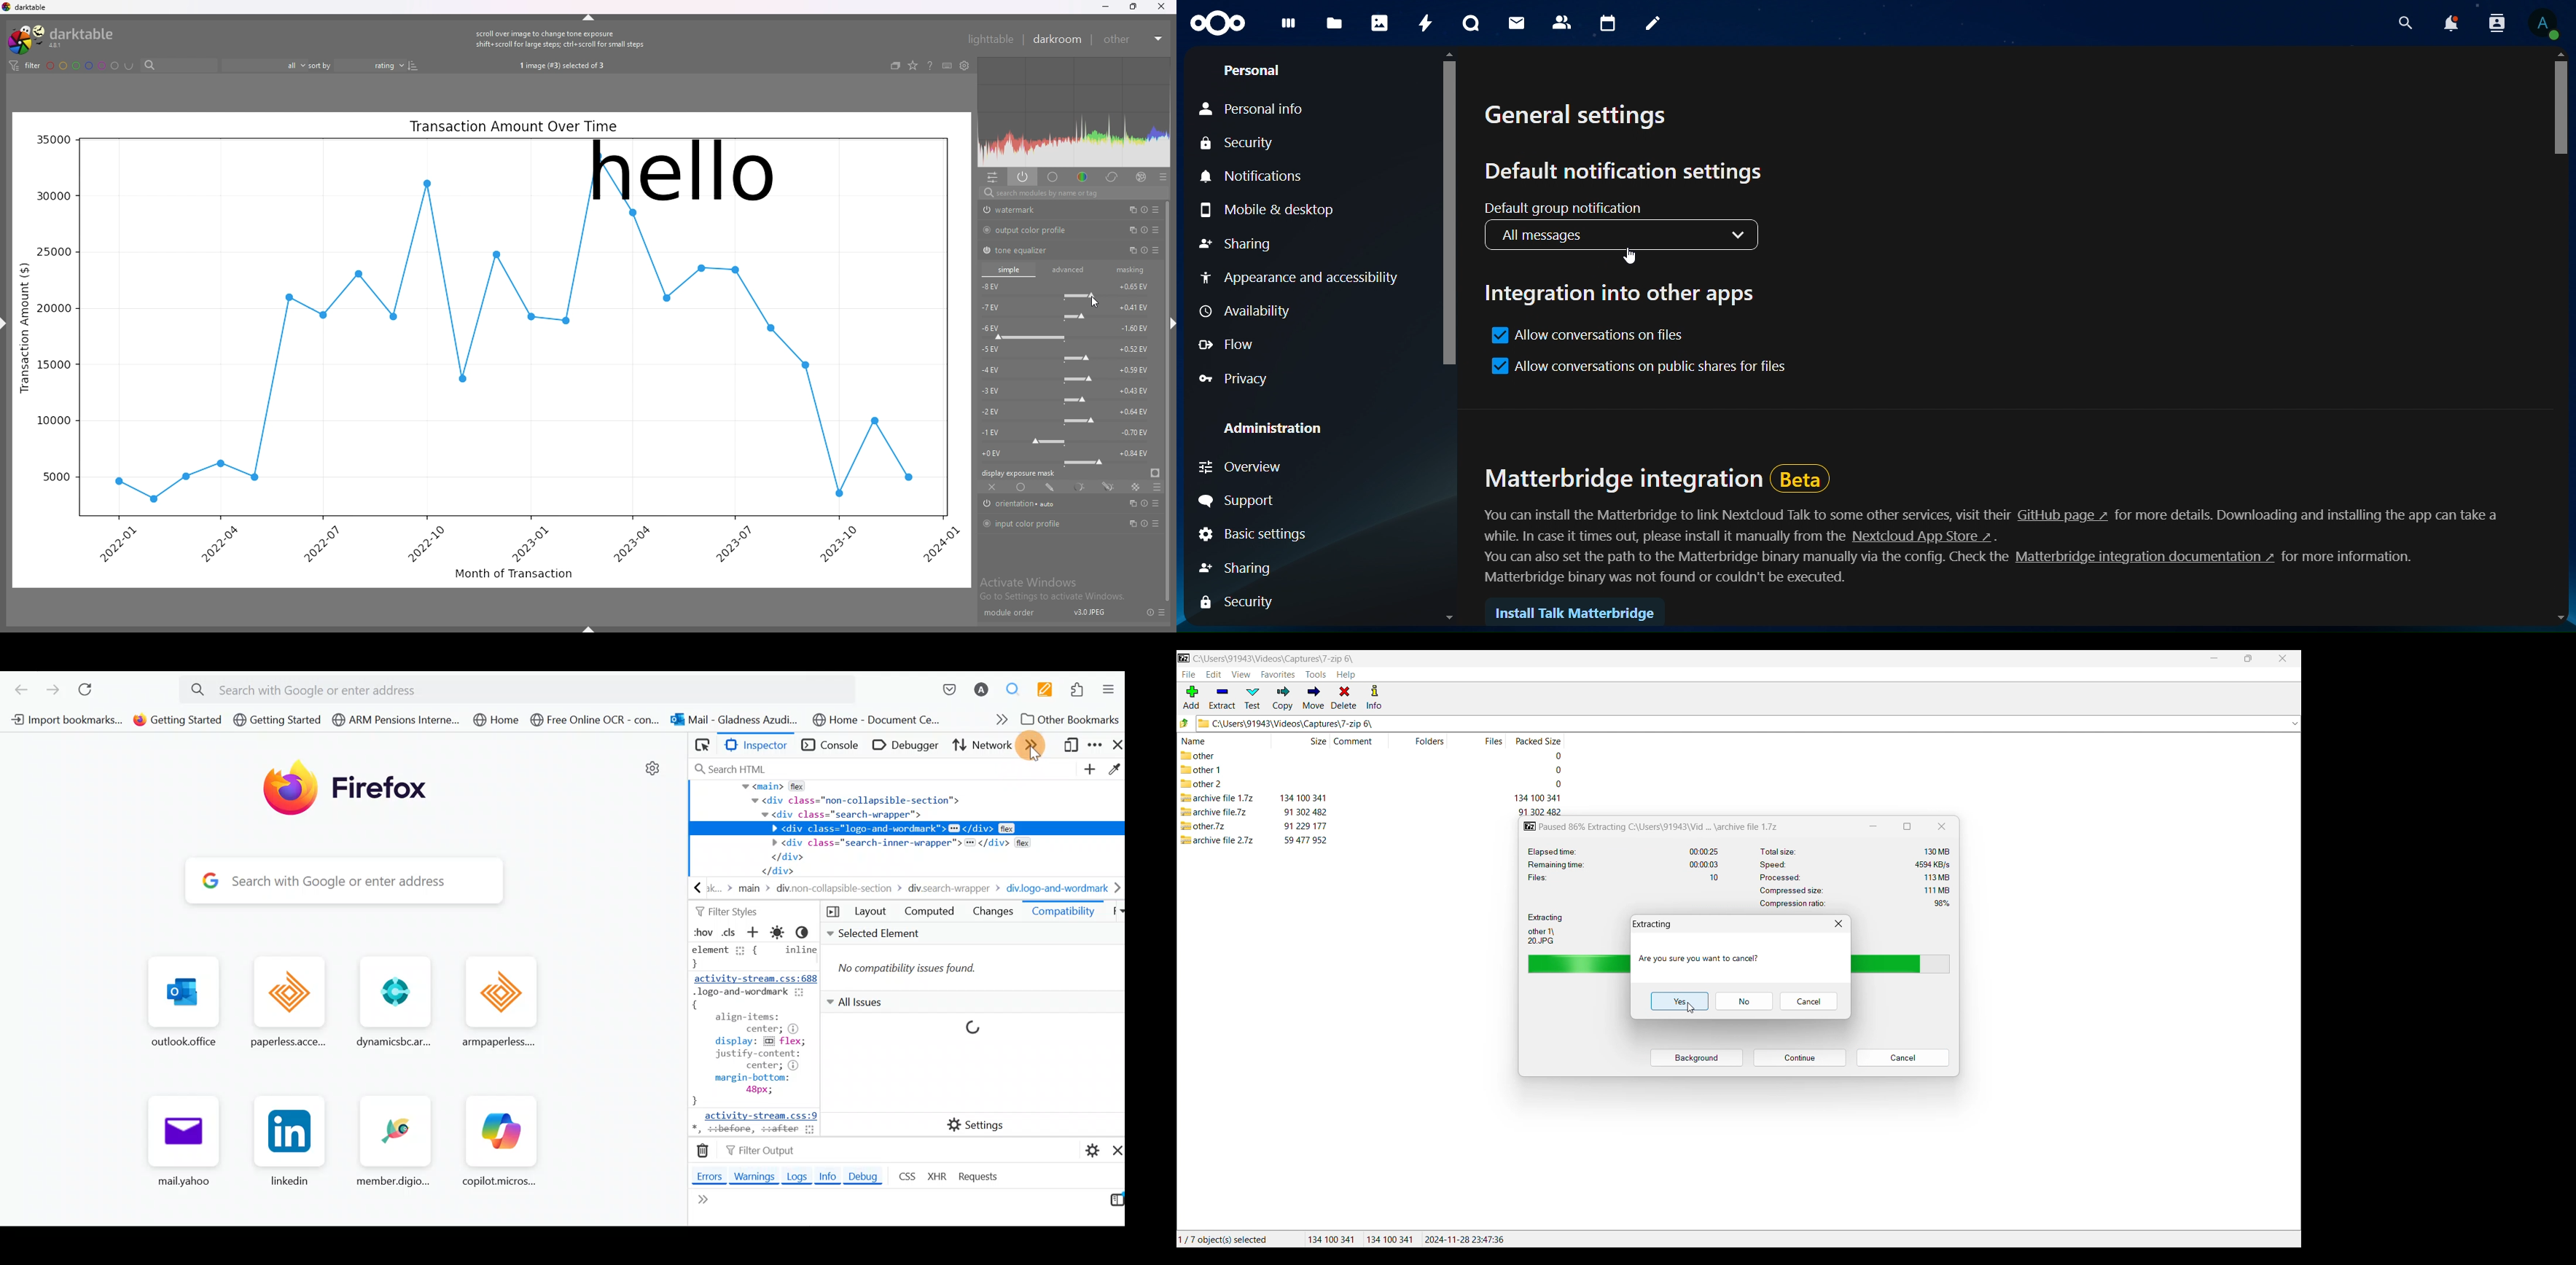  What do you see at coordinates (1185, 723) in the screenshot?
I see `Go to previous folder` at bounding box center [1185, 723].